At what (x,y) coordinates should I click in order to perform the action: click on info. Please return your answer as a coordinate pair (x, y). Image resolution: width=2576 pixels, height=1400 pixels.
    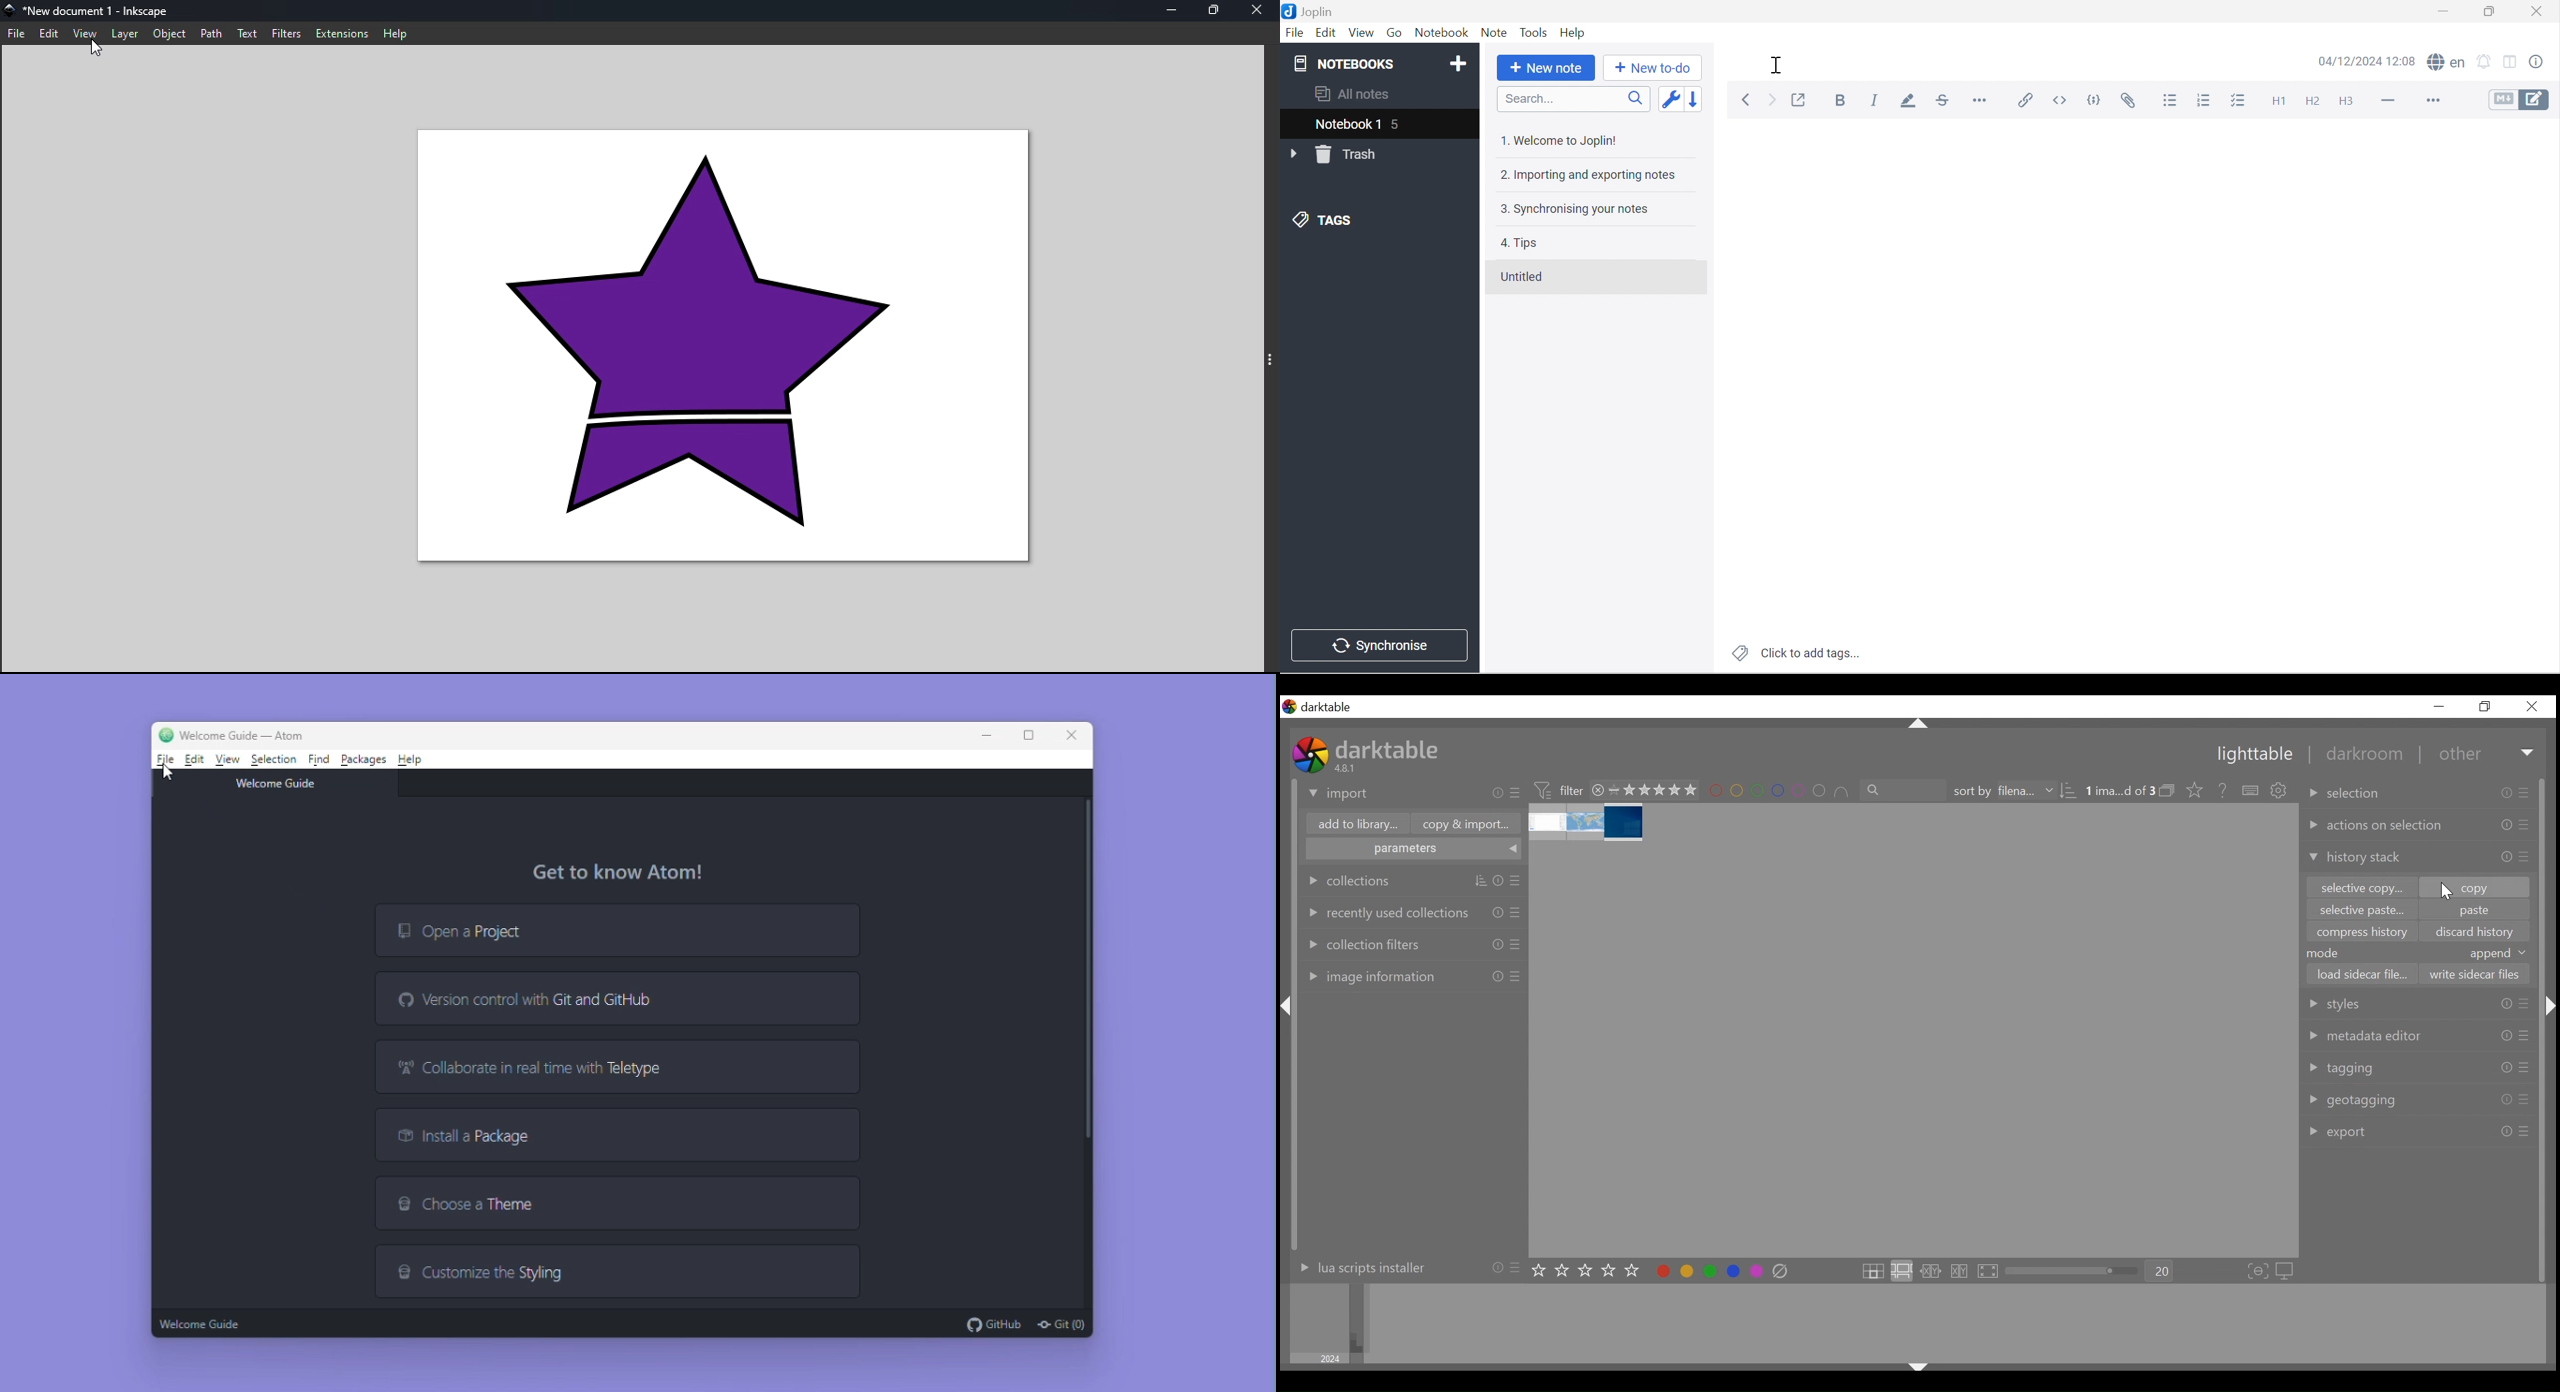
    Looking at the image, I should click on (1498, 793).